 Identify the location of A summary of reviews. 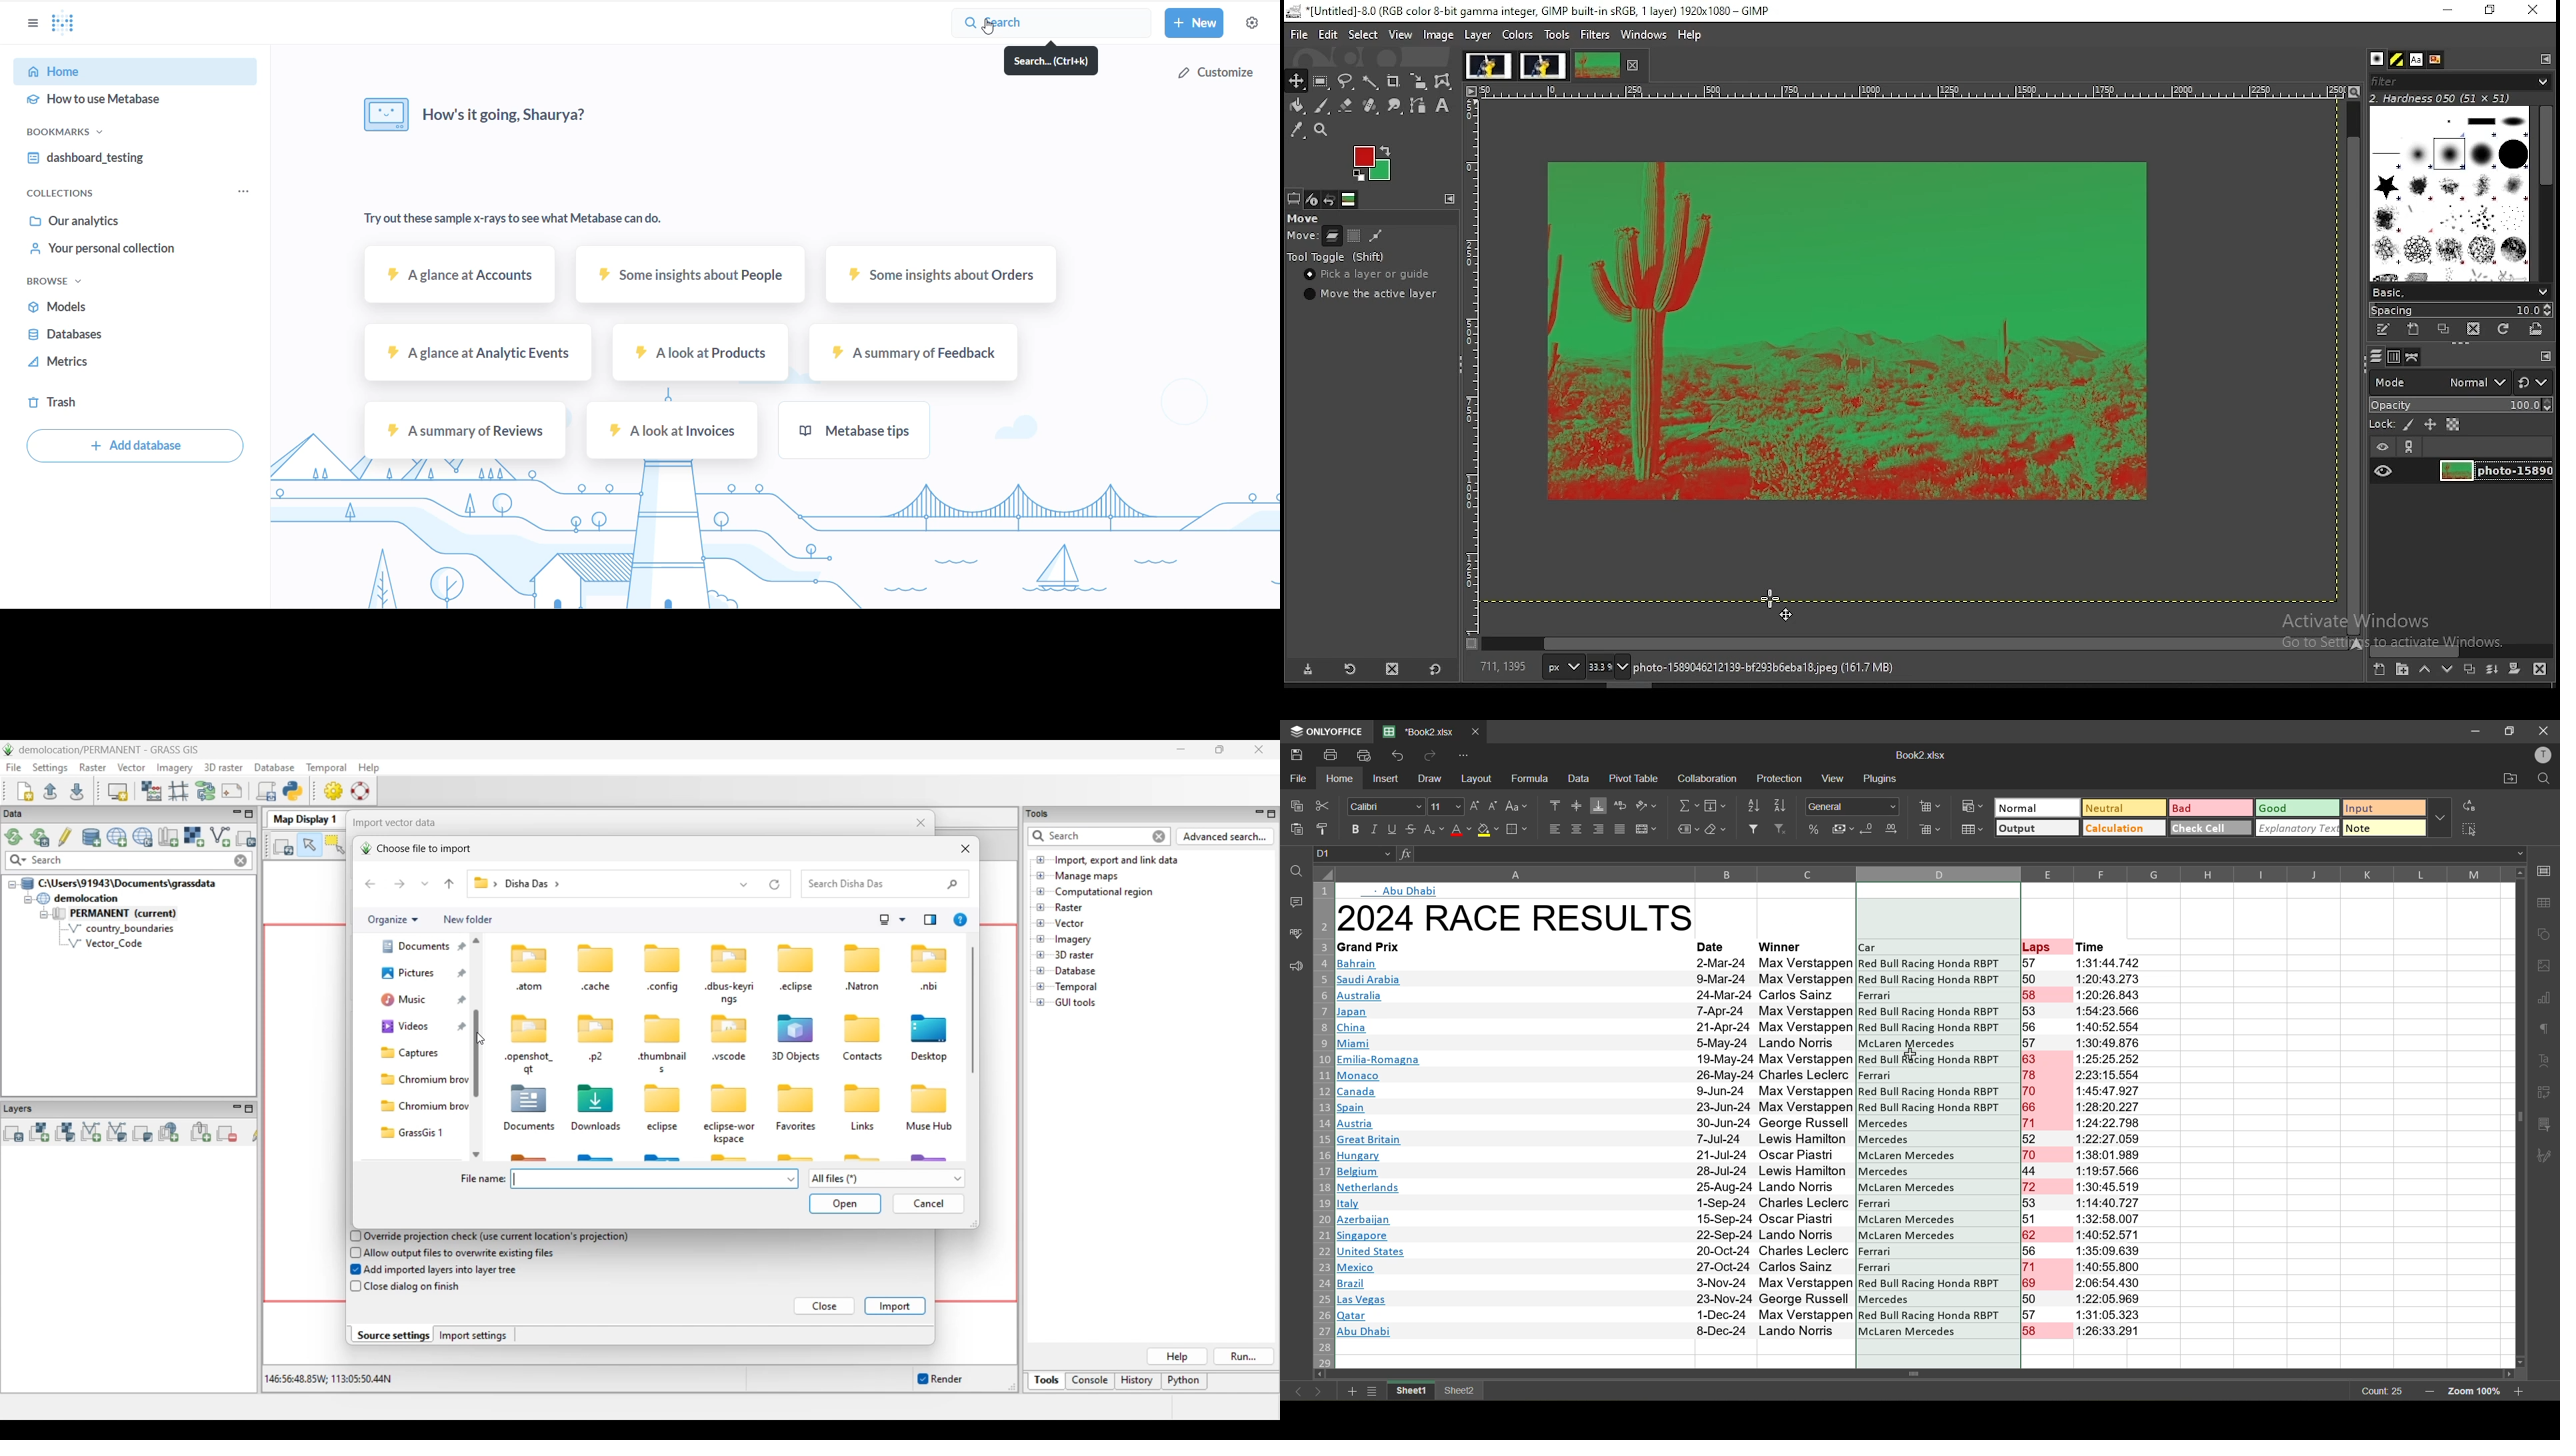
(463, 431).